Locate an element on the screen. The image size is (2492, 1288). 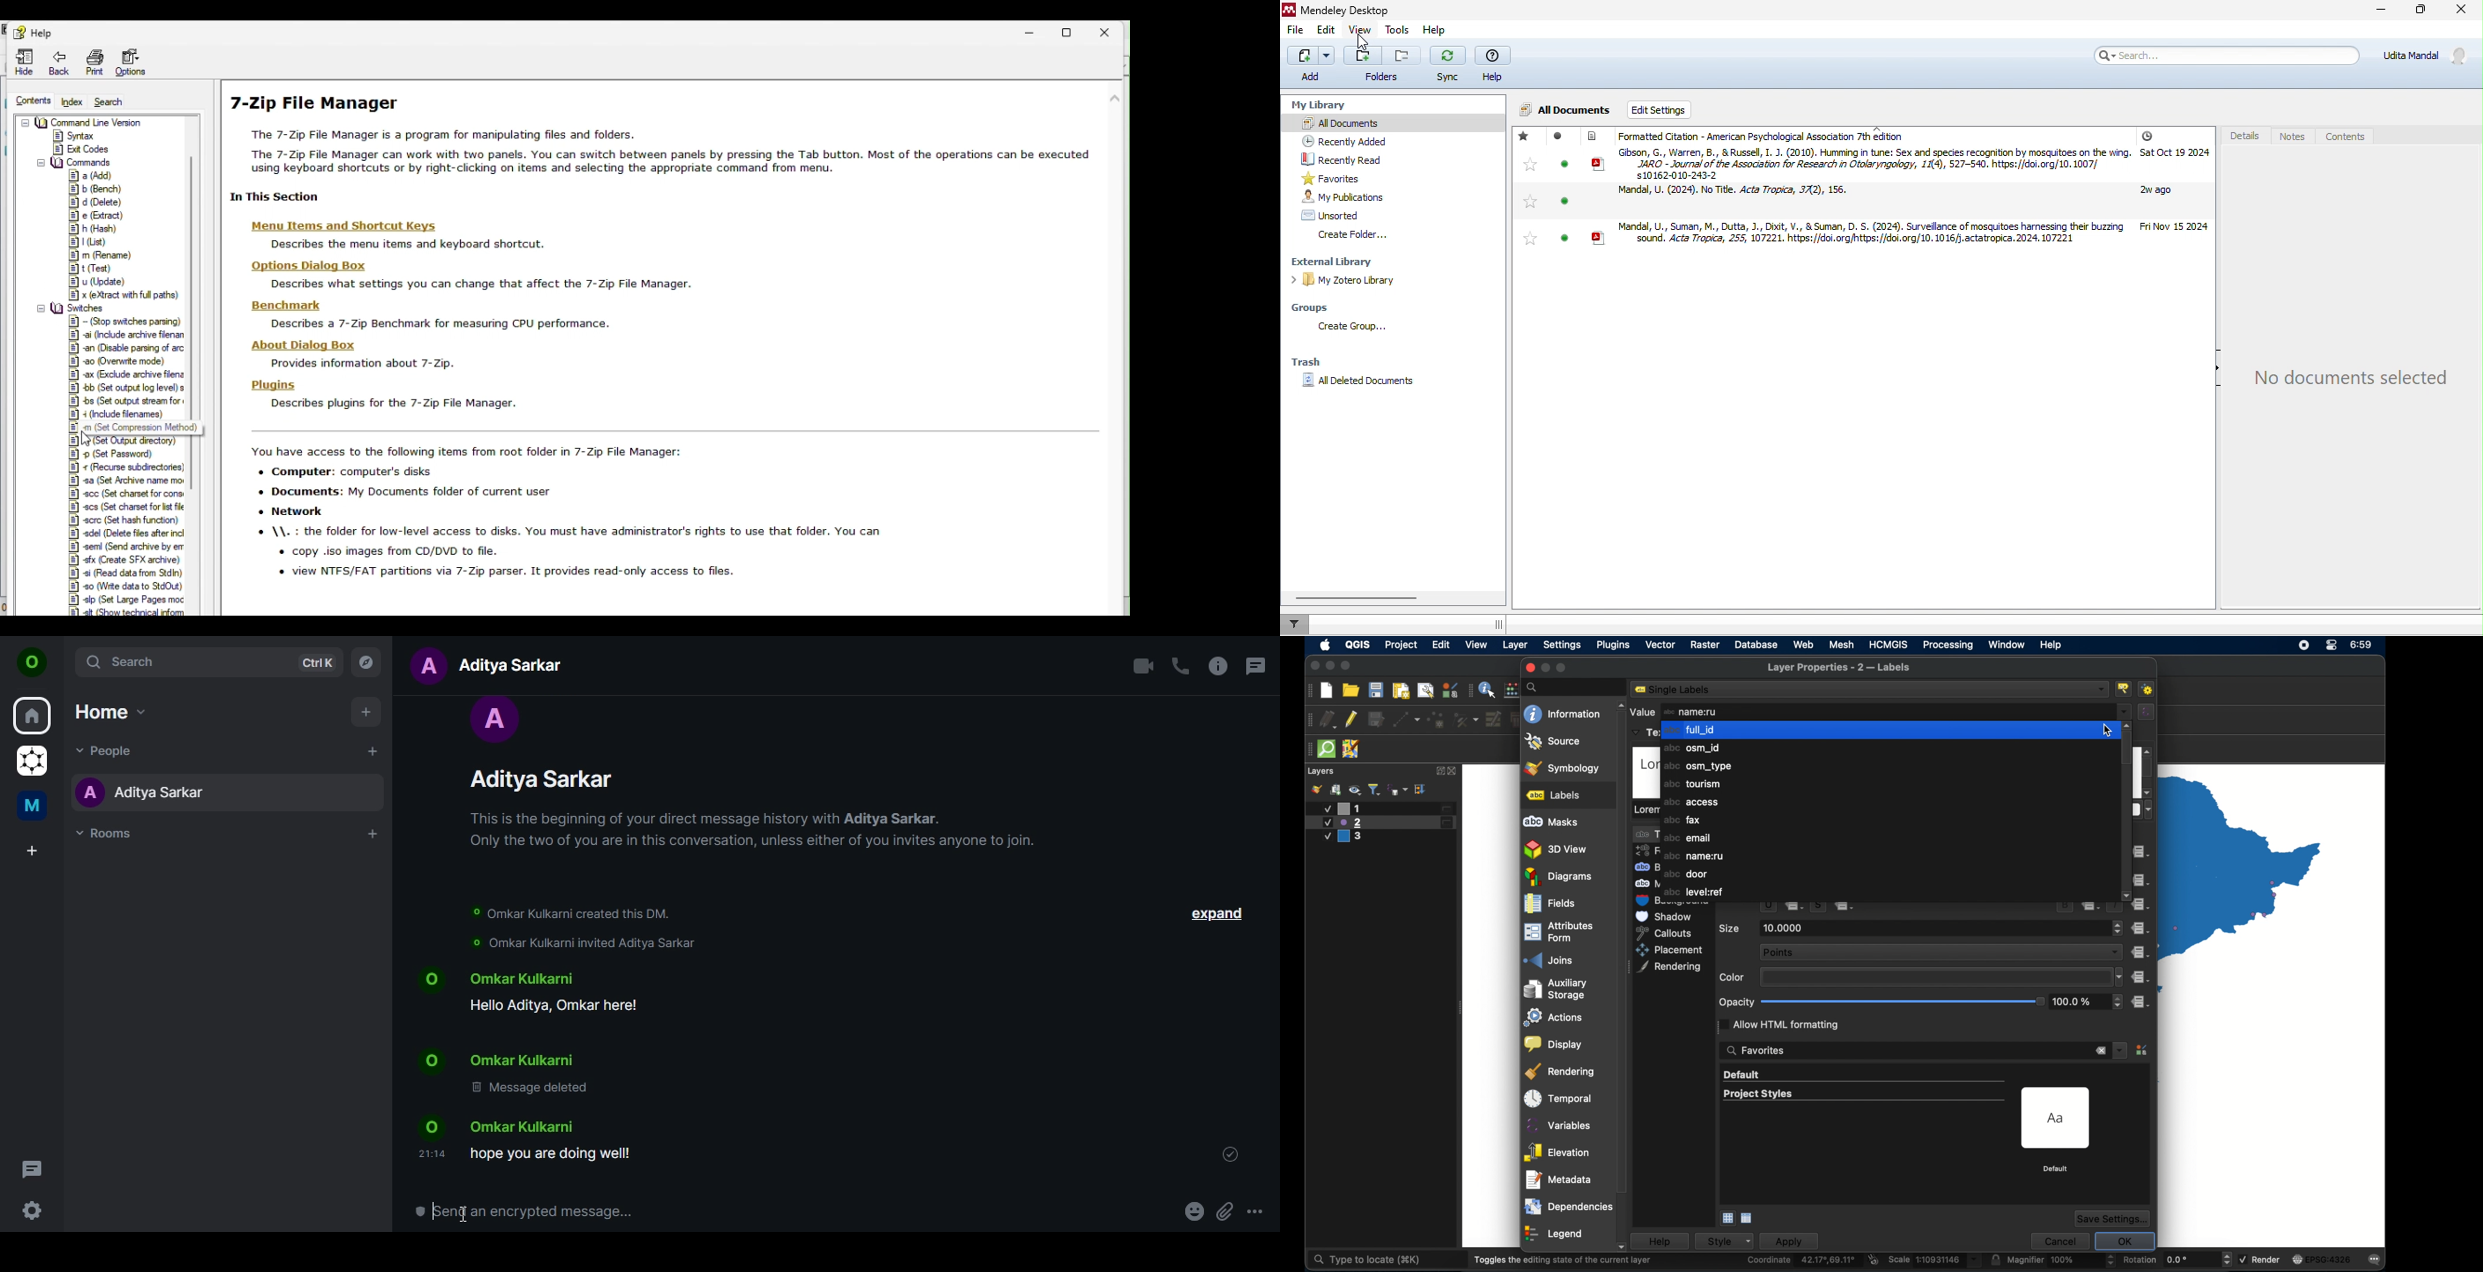
view is located at coordinates (1363, 31).